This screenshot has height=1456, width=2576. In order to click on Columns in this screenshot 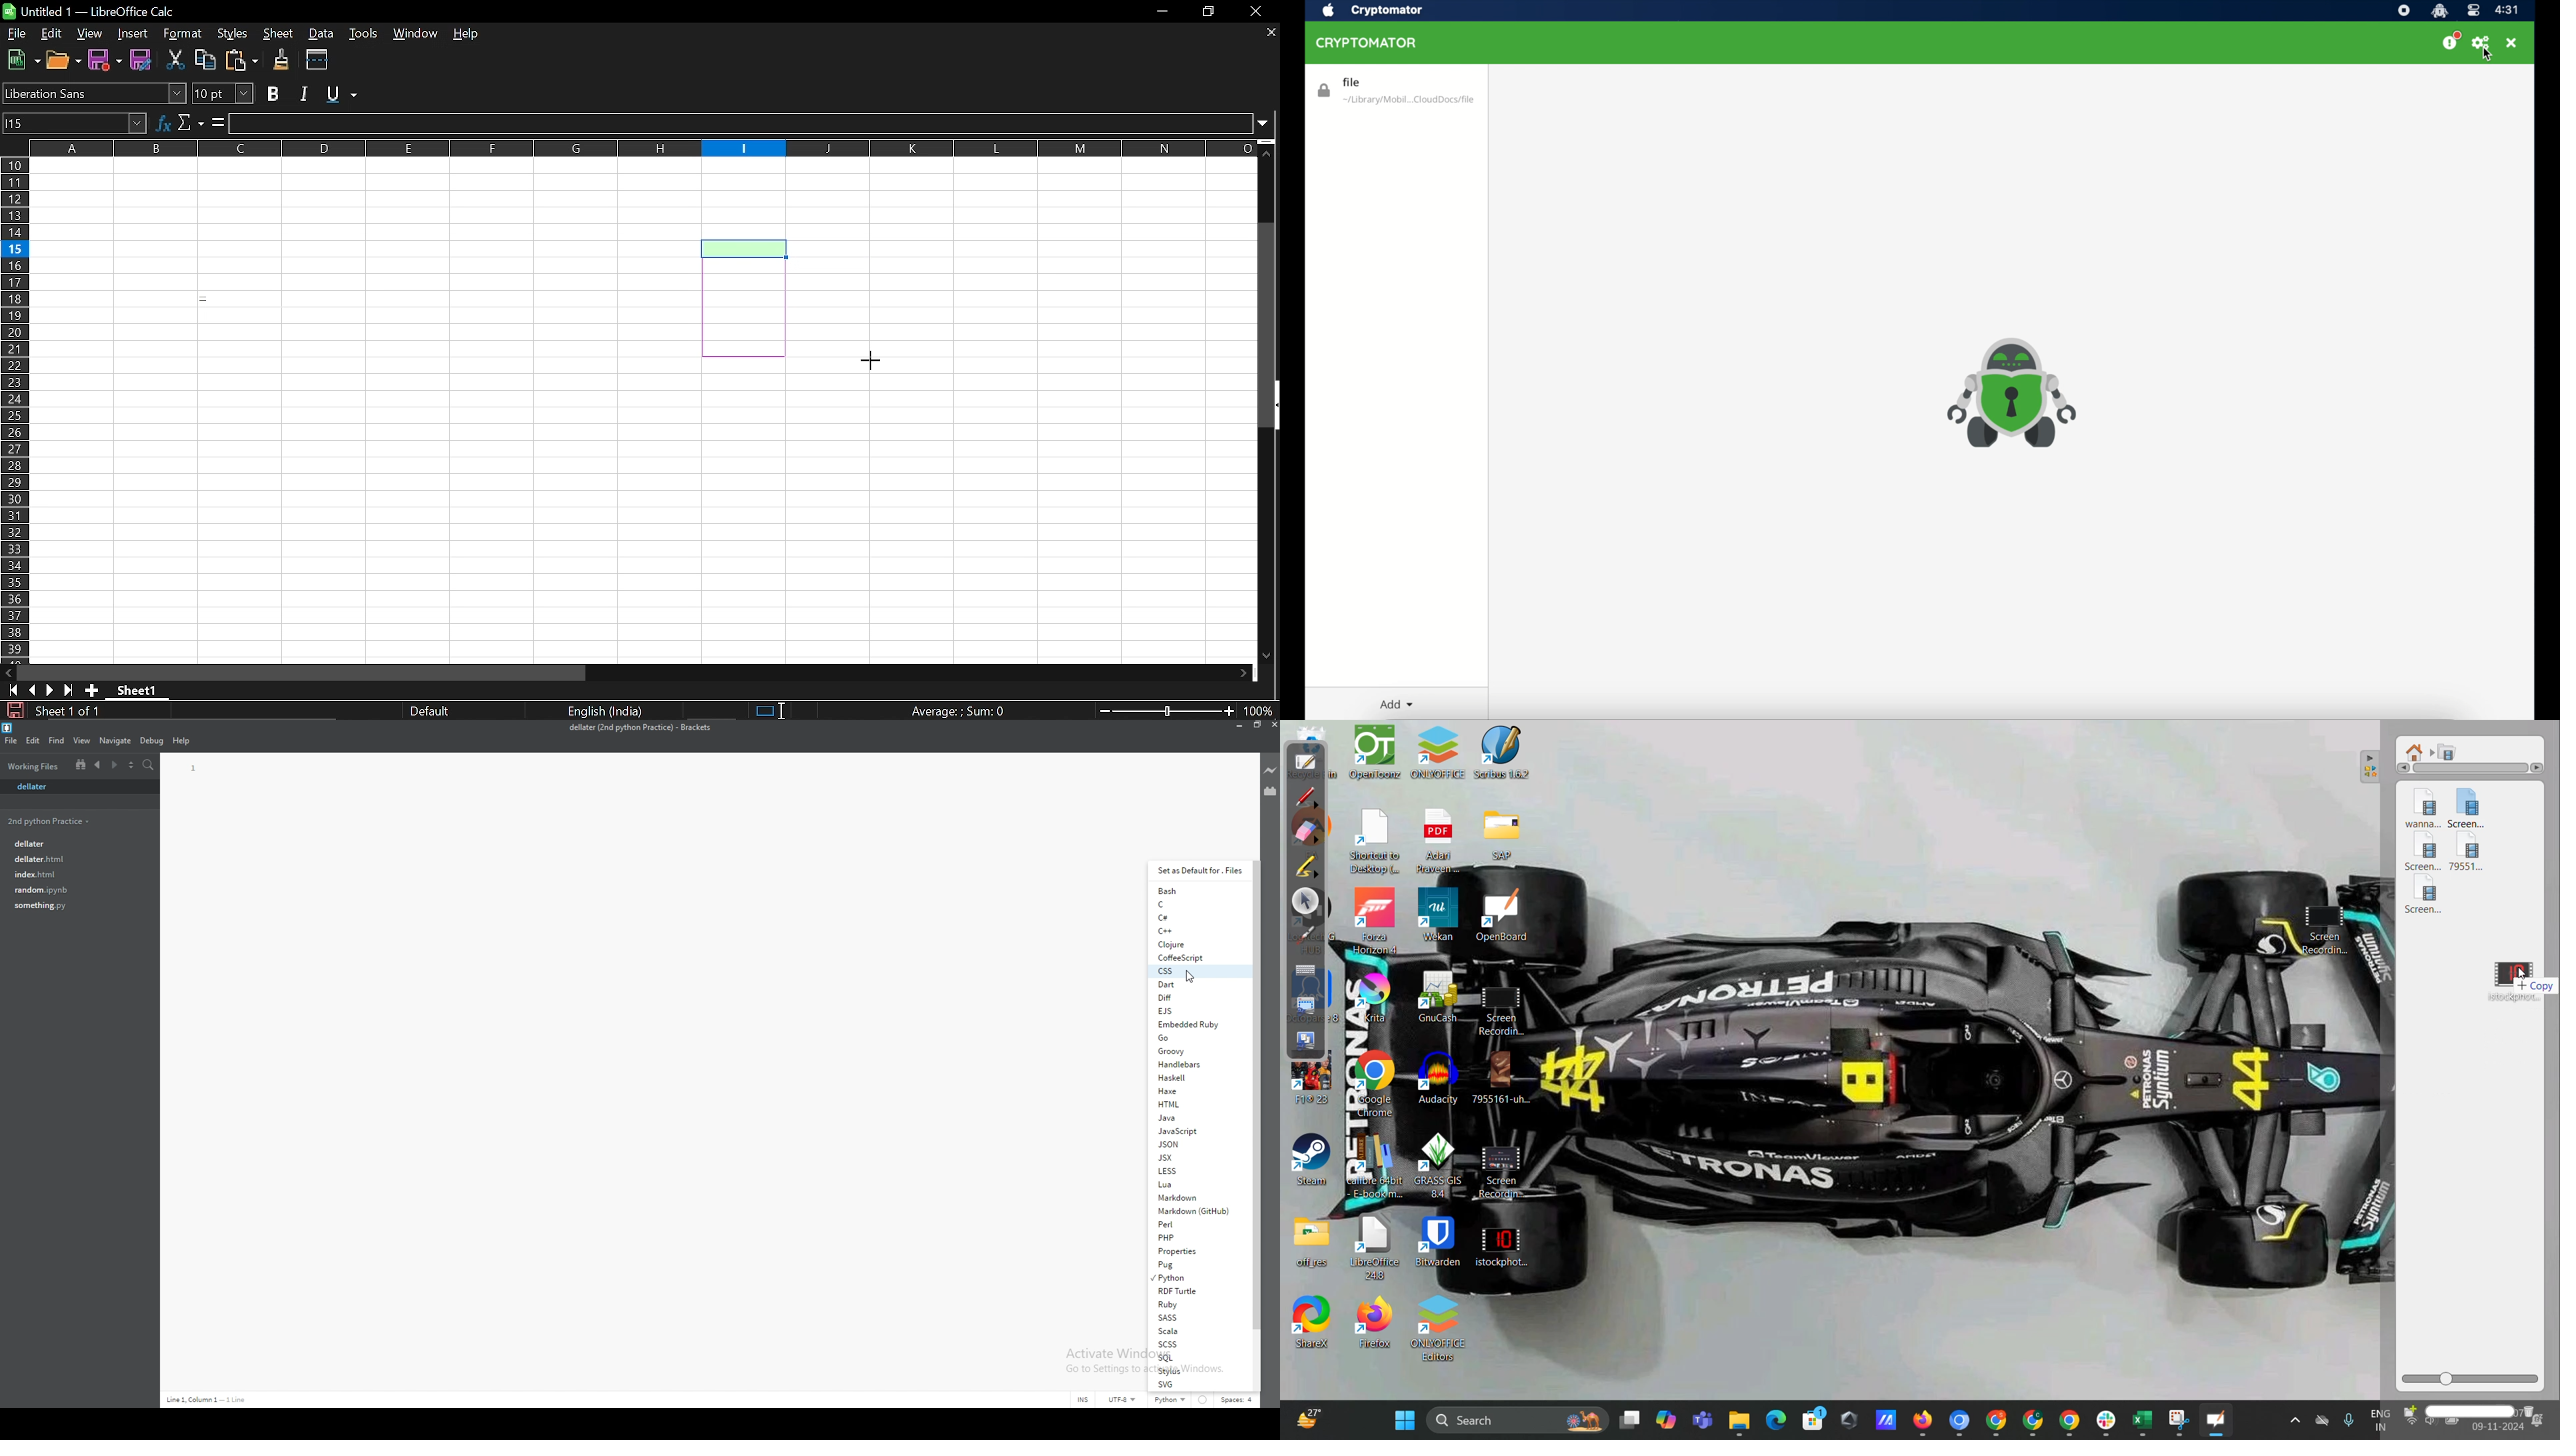, I will do `click(642, 148)`.